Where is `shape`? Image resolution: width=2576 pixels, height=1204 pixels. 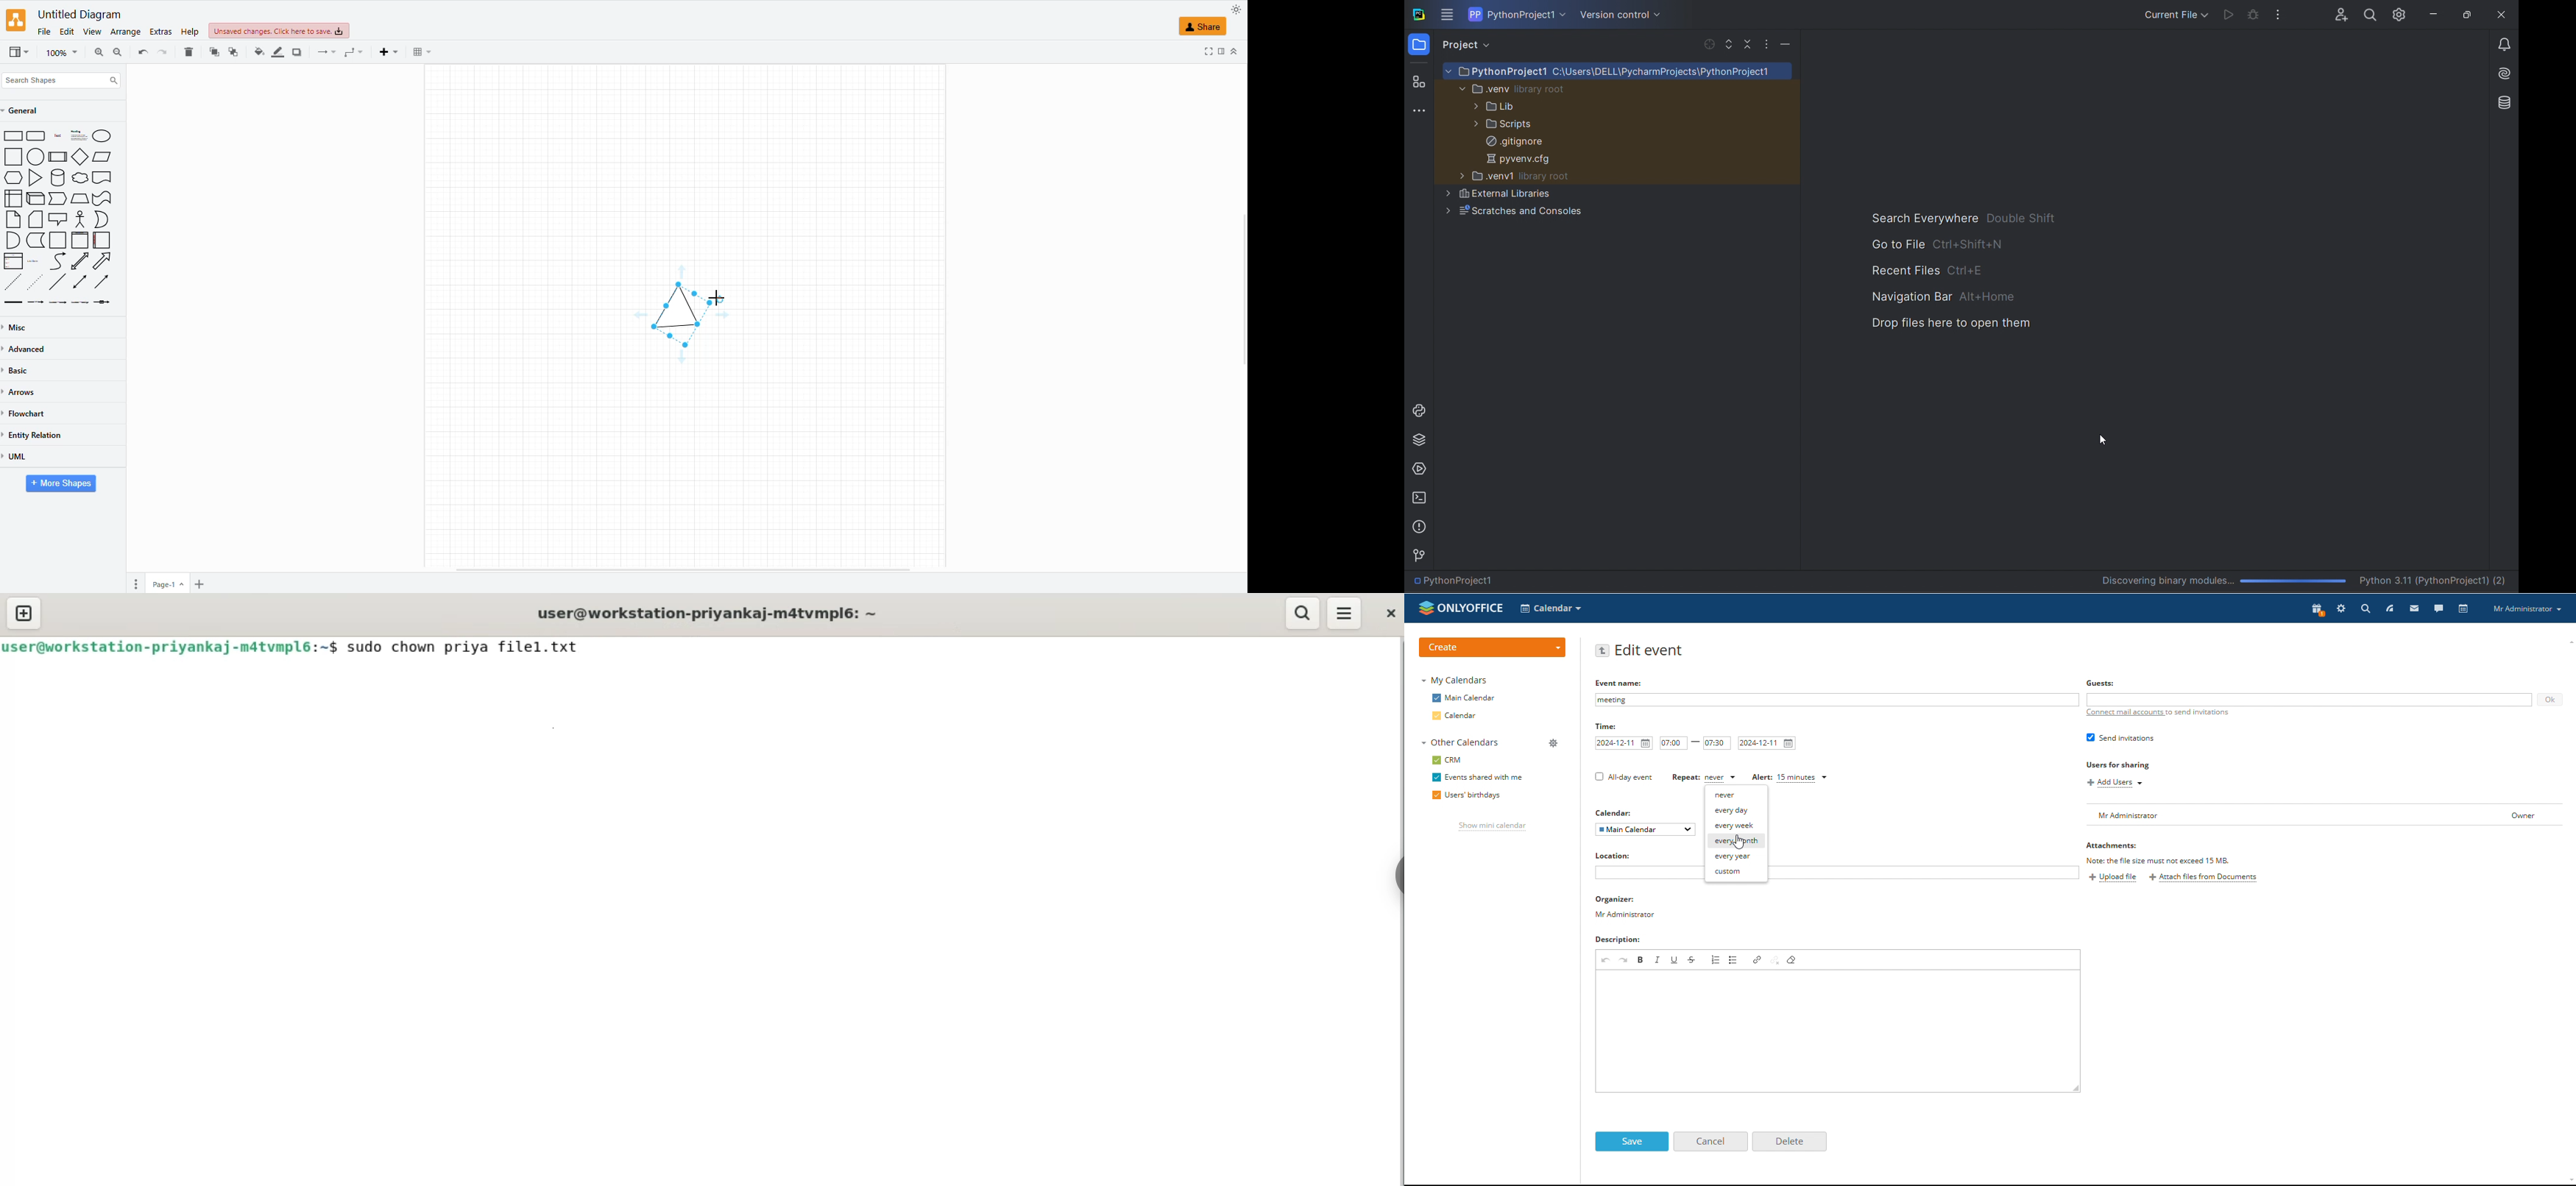
shape is located at coordinates (1209, 27).